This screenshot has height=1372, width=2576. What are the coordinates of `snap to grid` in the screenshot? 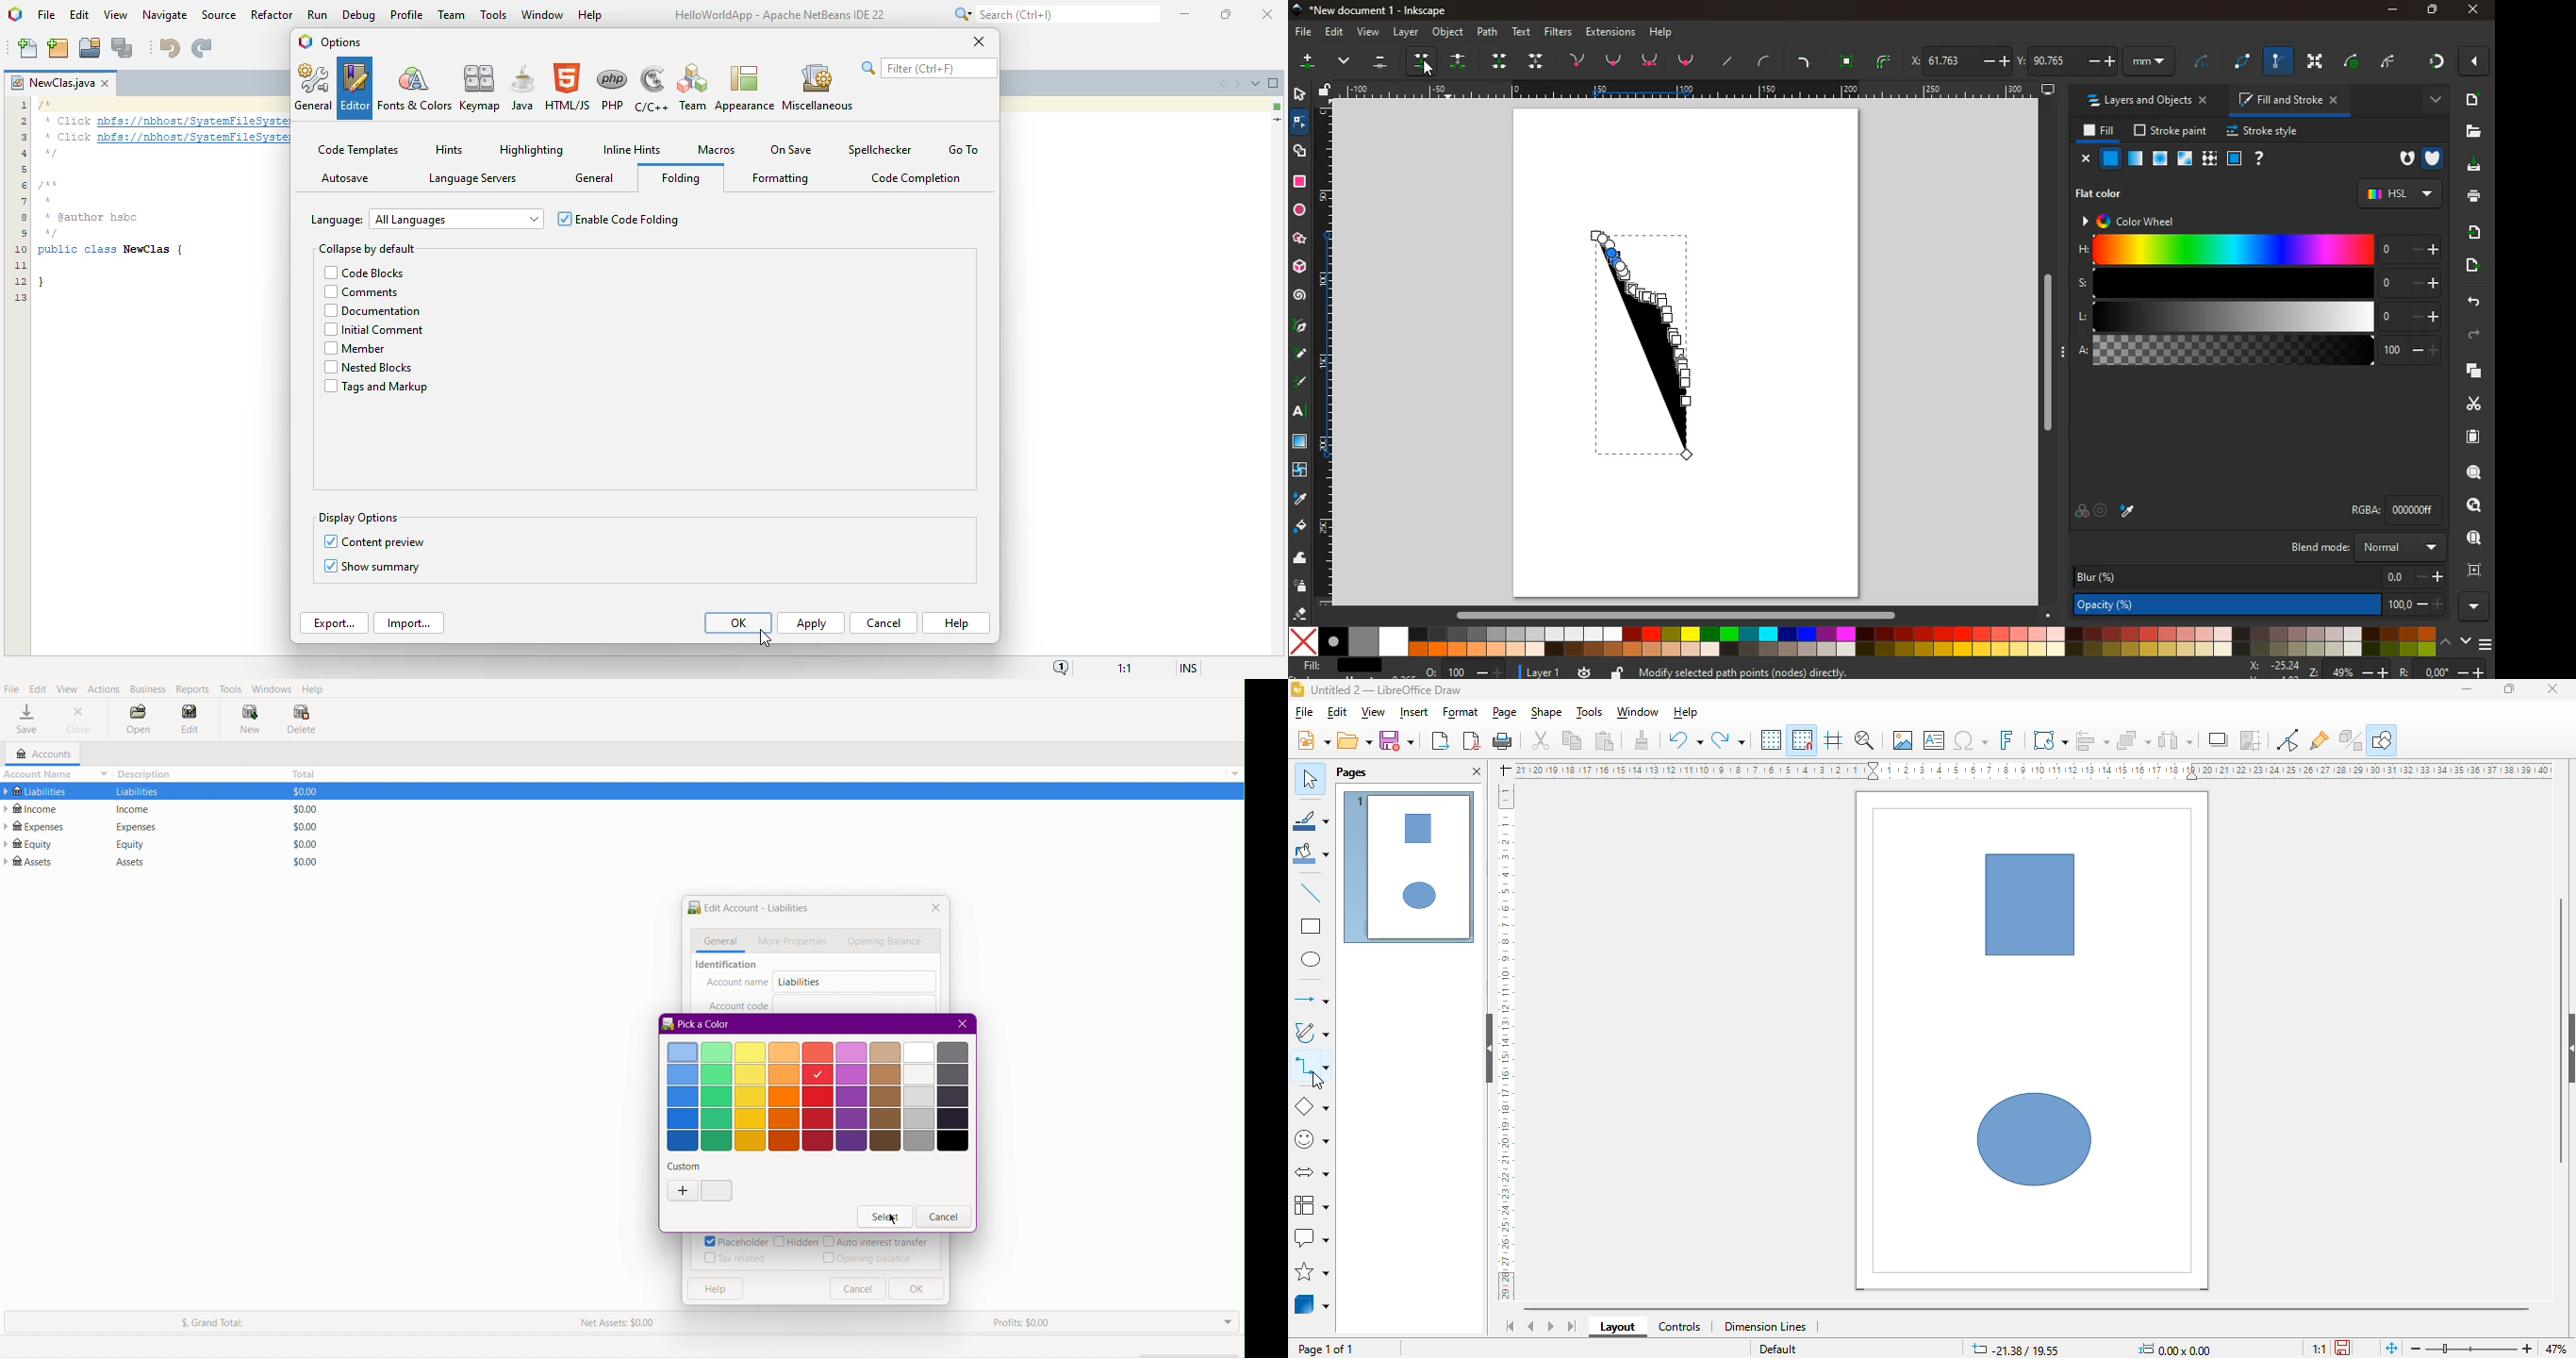 It's located at (1803, 739).